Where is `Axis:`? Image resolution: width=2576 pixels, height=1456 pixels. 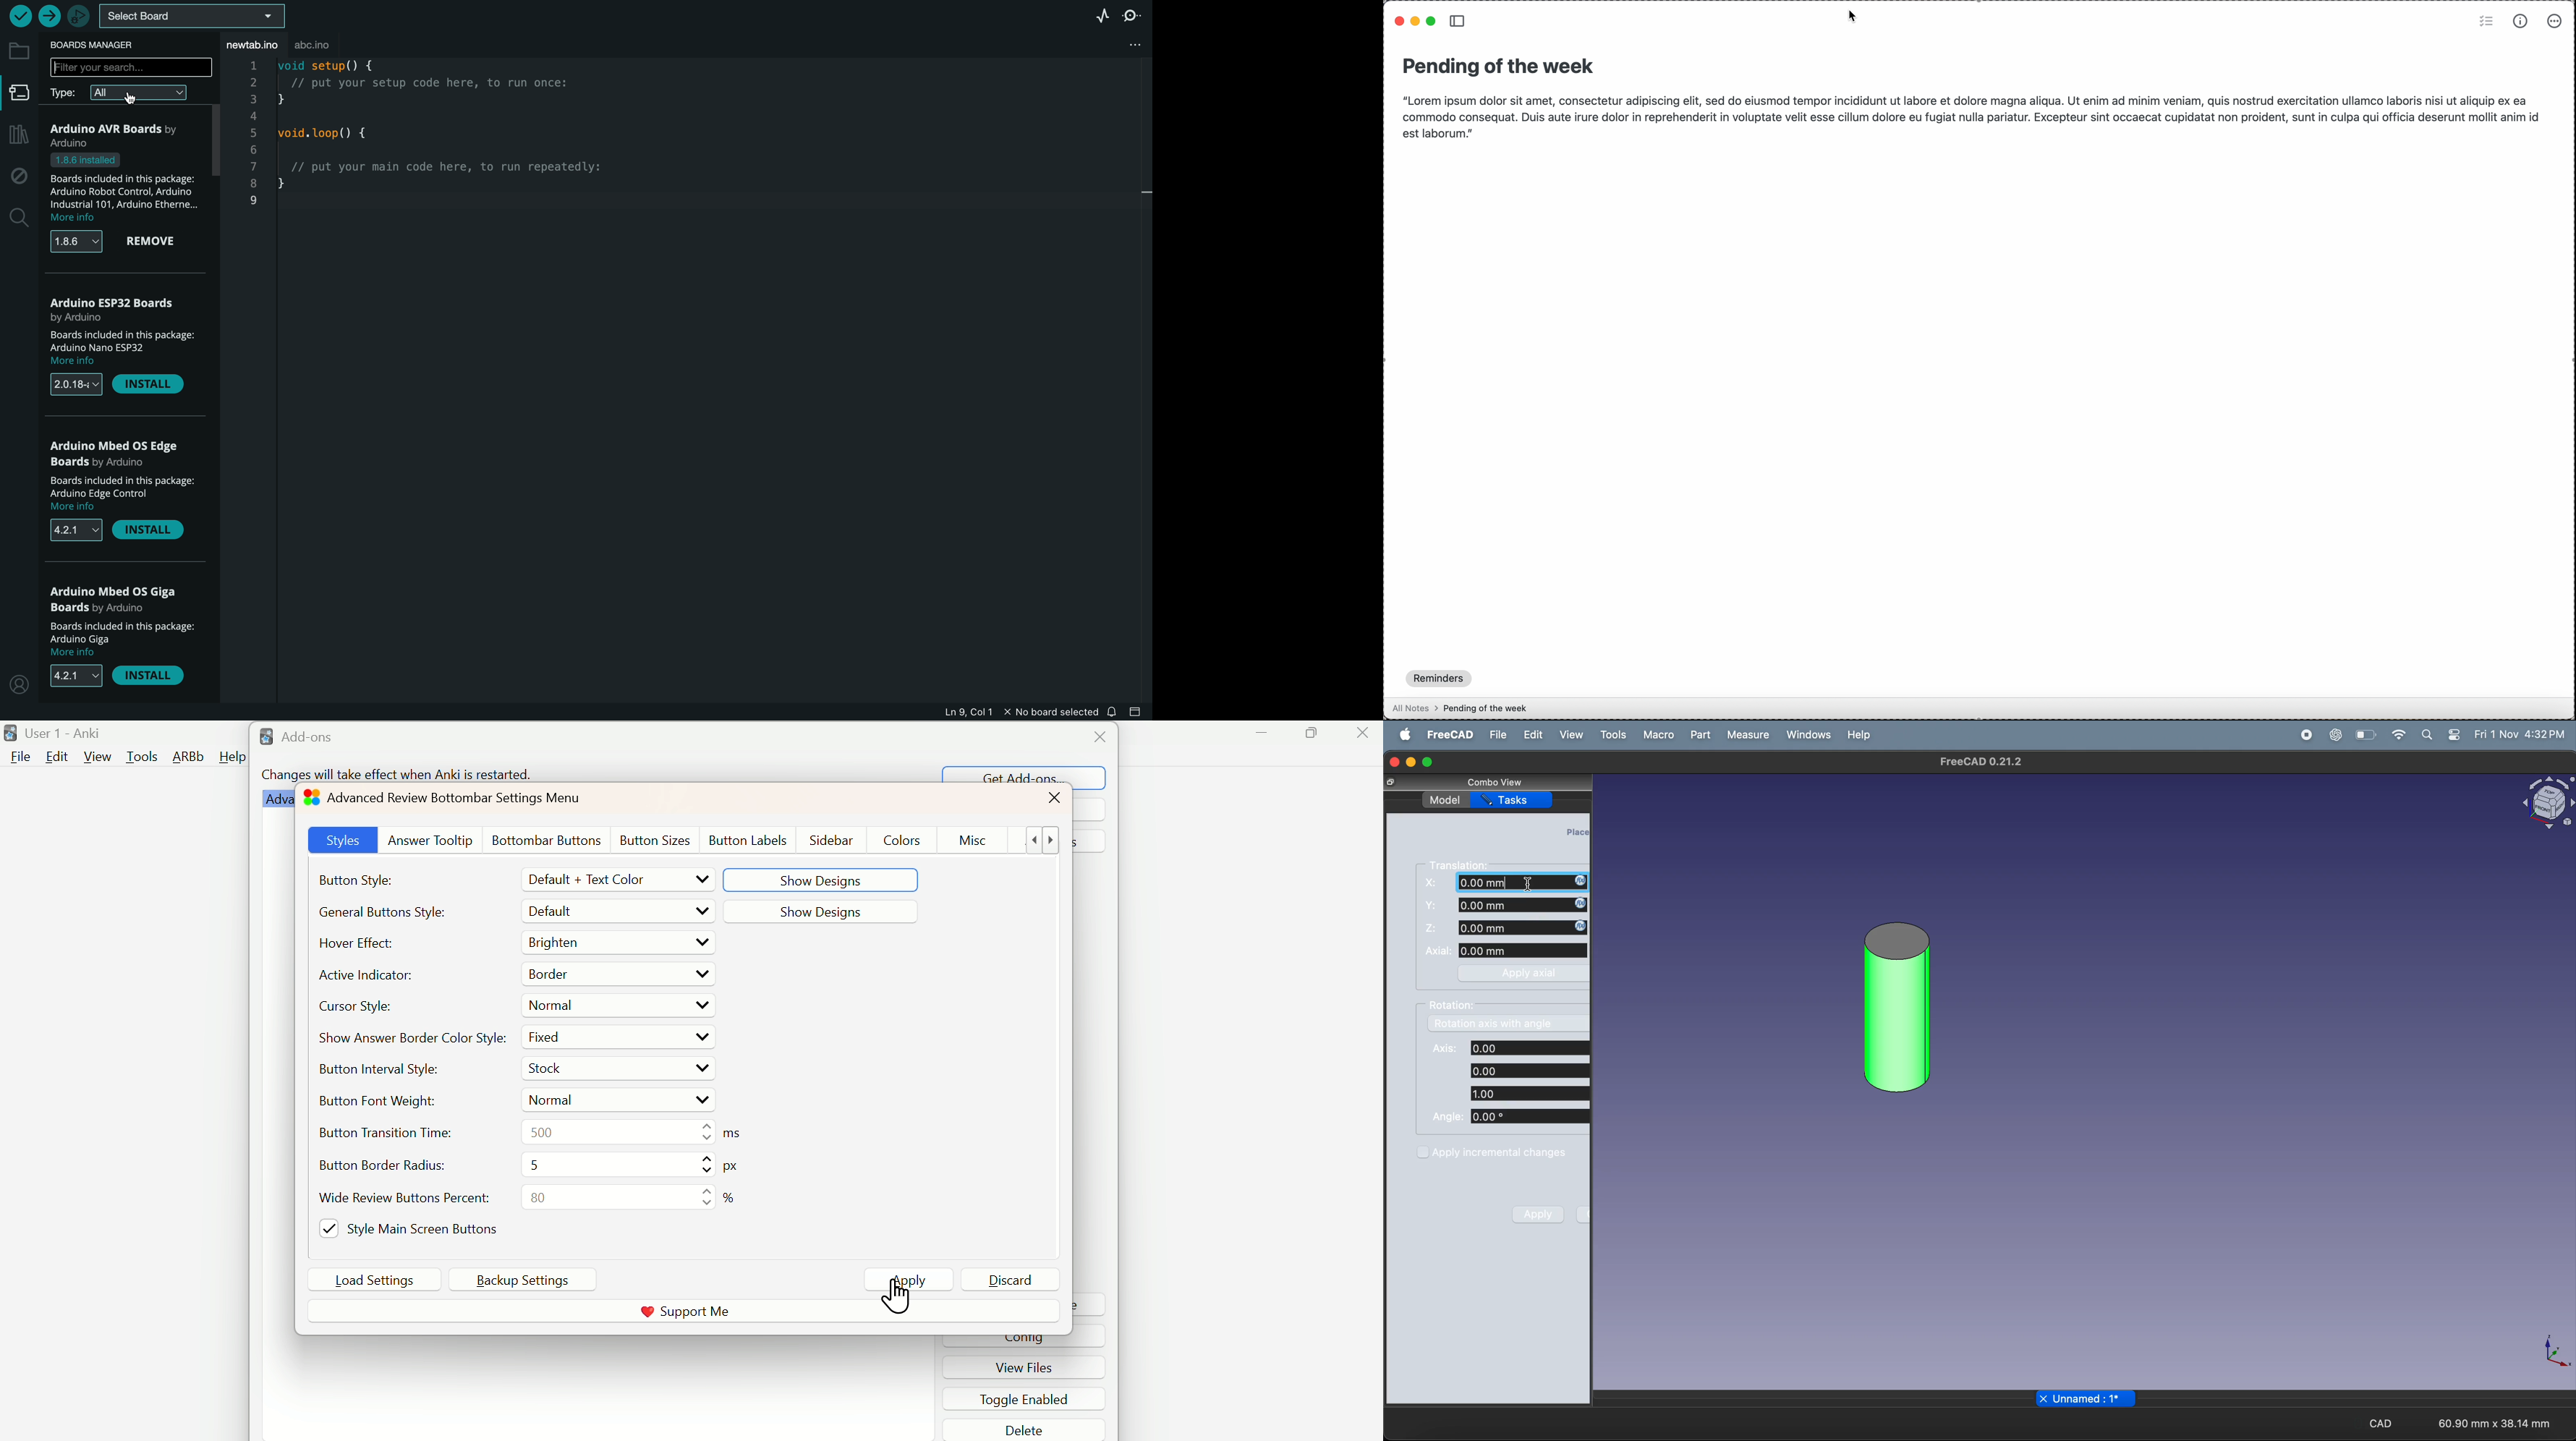 Axis: is located at coordinates (1442, 1049).